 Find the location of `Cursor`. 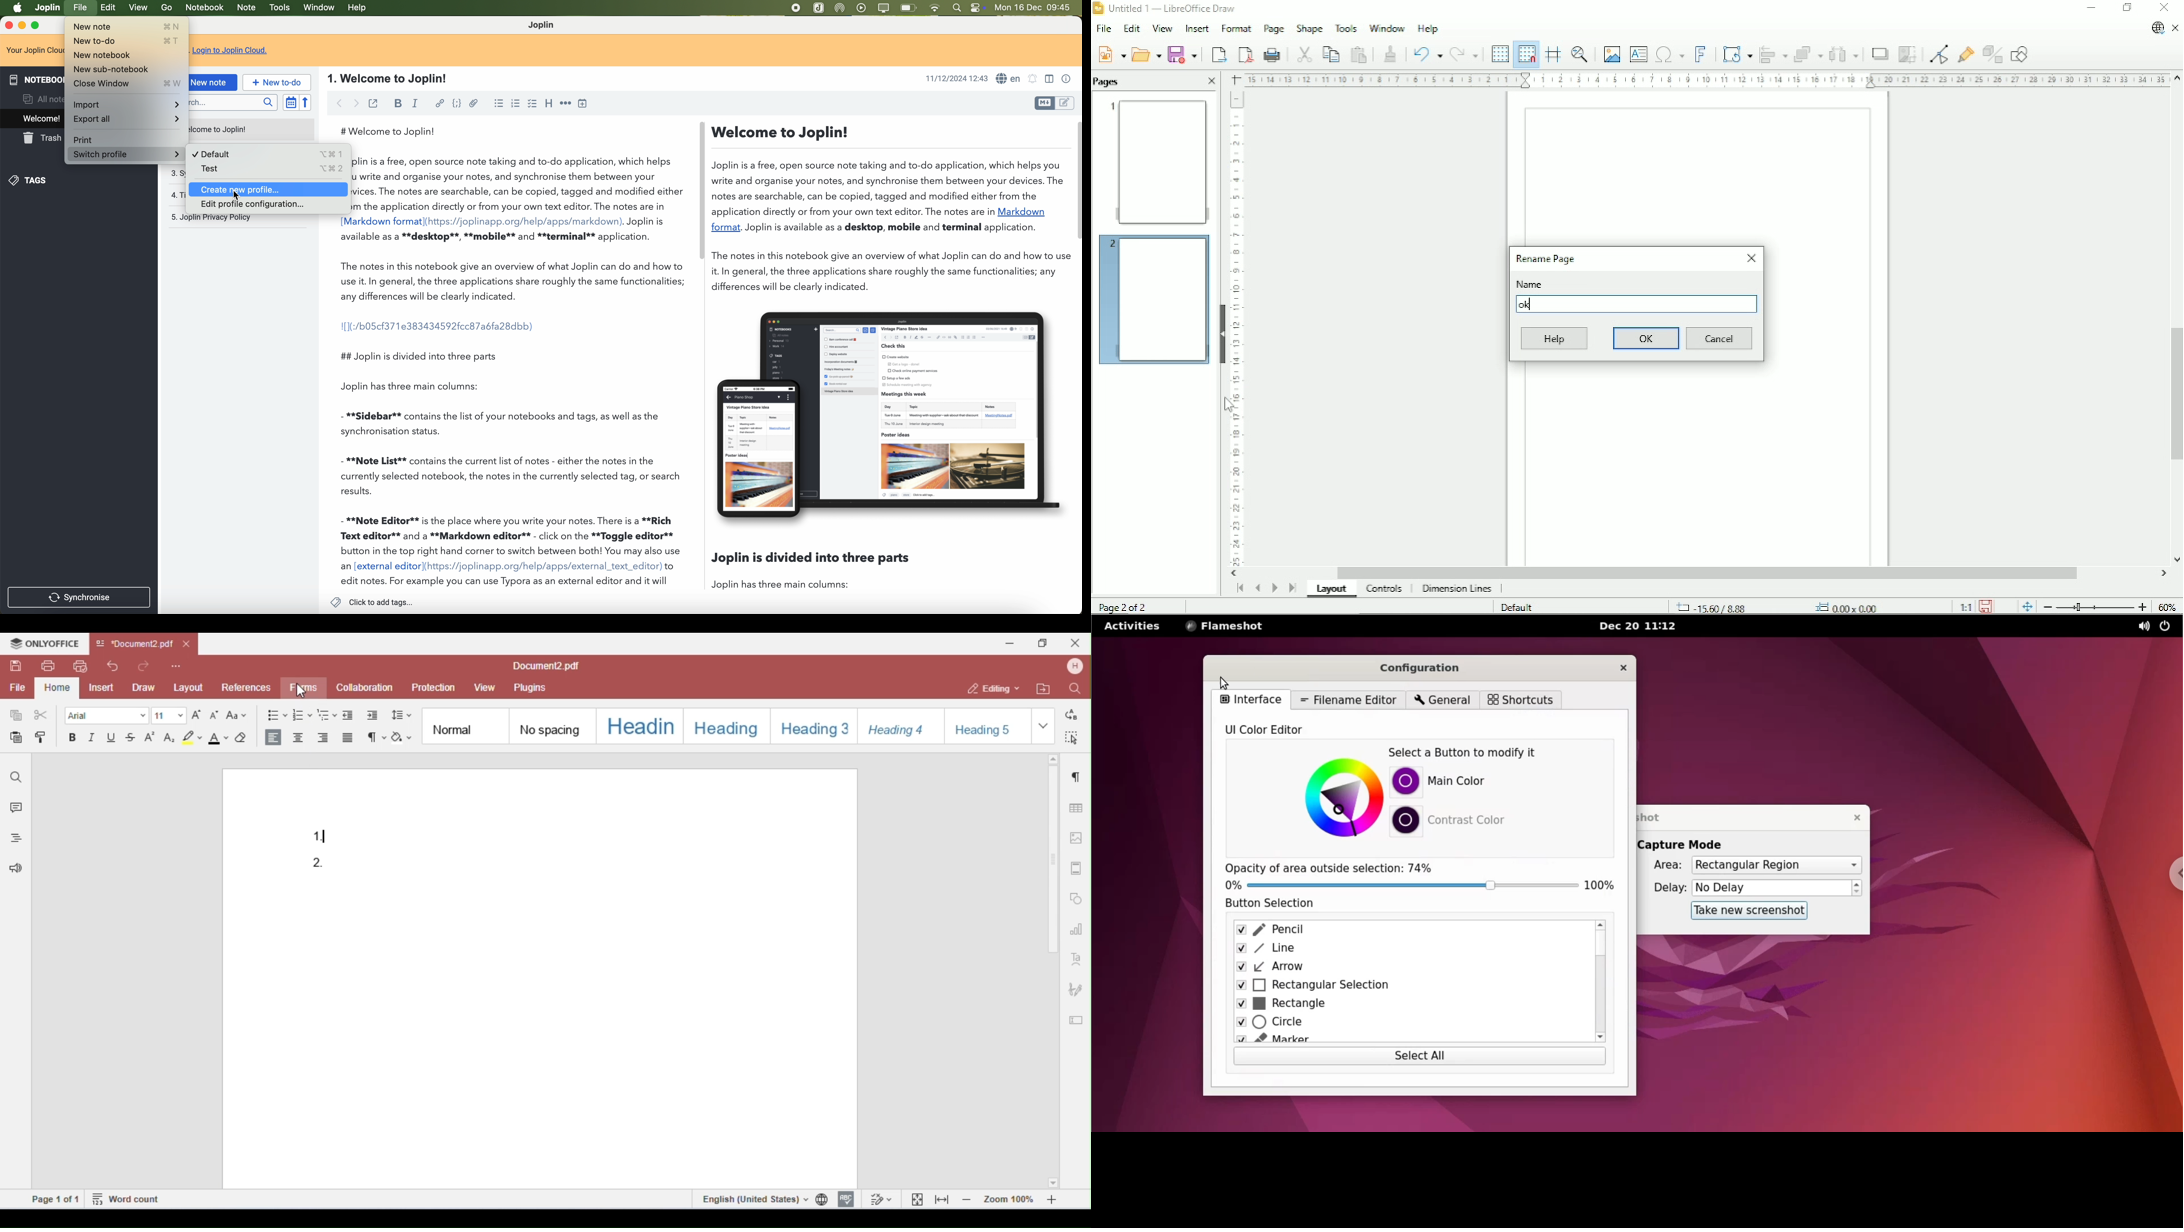

Cursor is located at coordinates (81, 9).